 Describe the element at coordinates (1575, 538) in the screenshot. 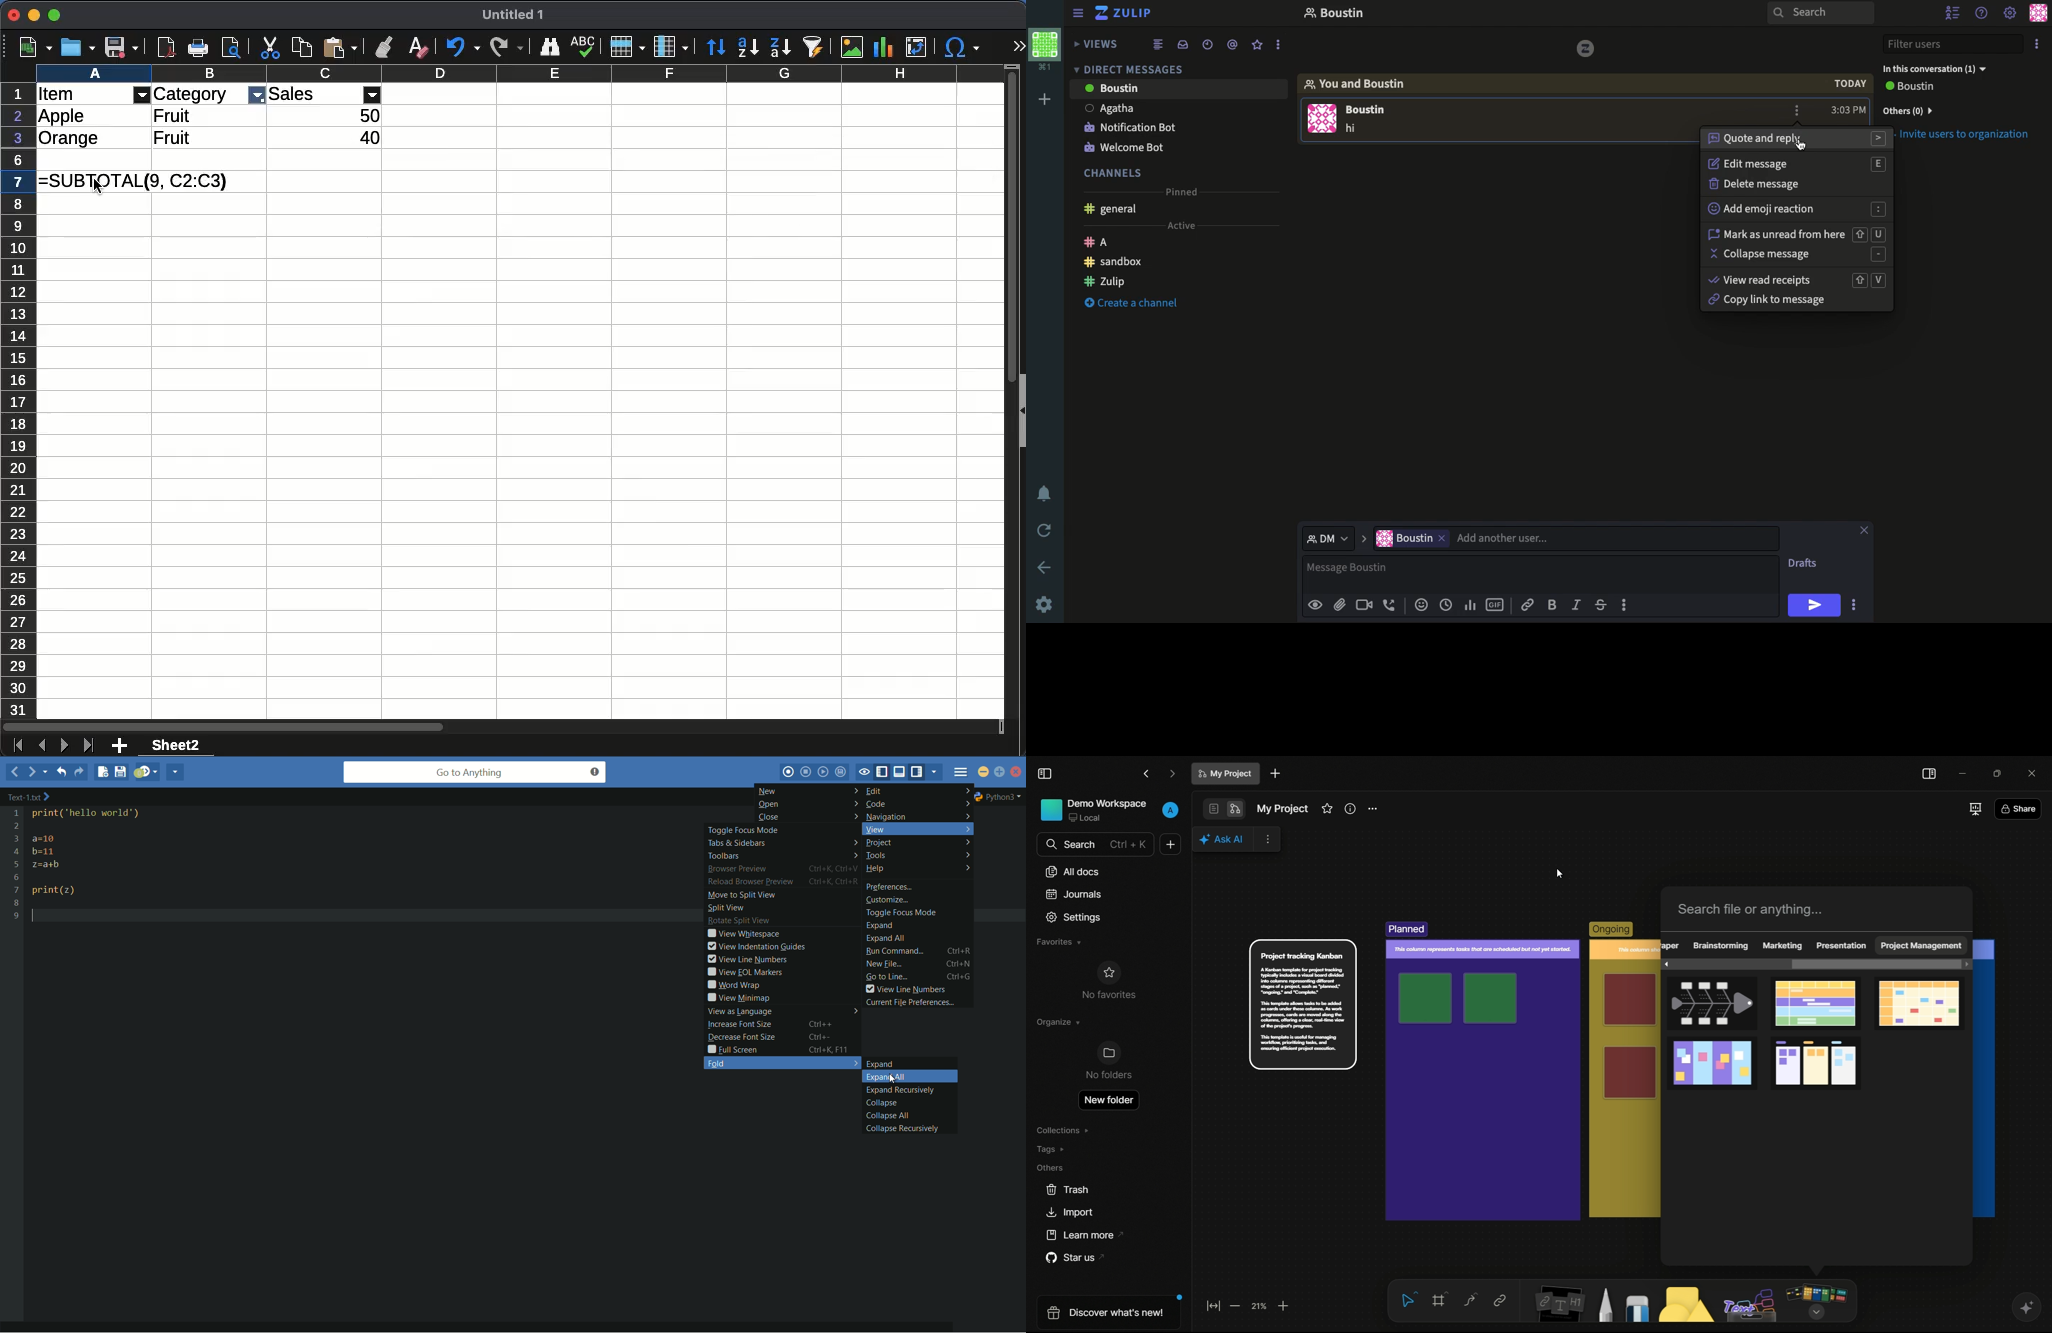

I see `User` at that location.